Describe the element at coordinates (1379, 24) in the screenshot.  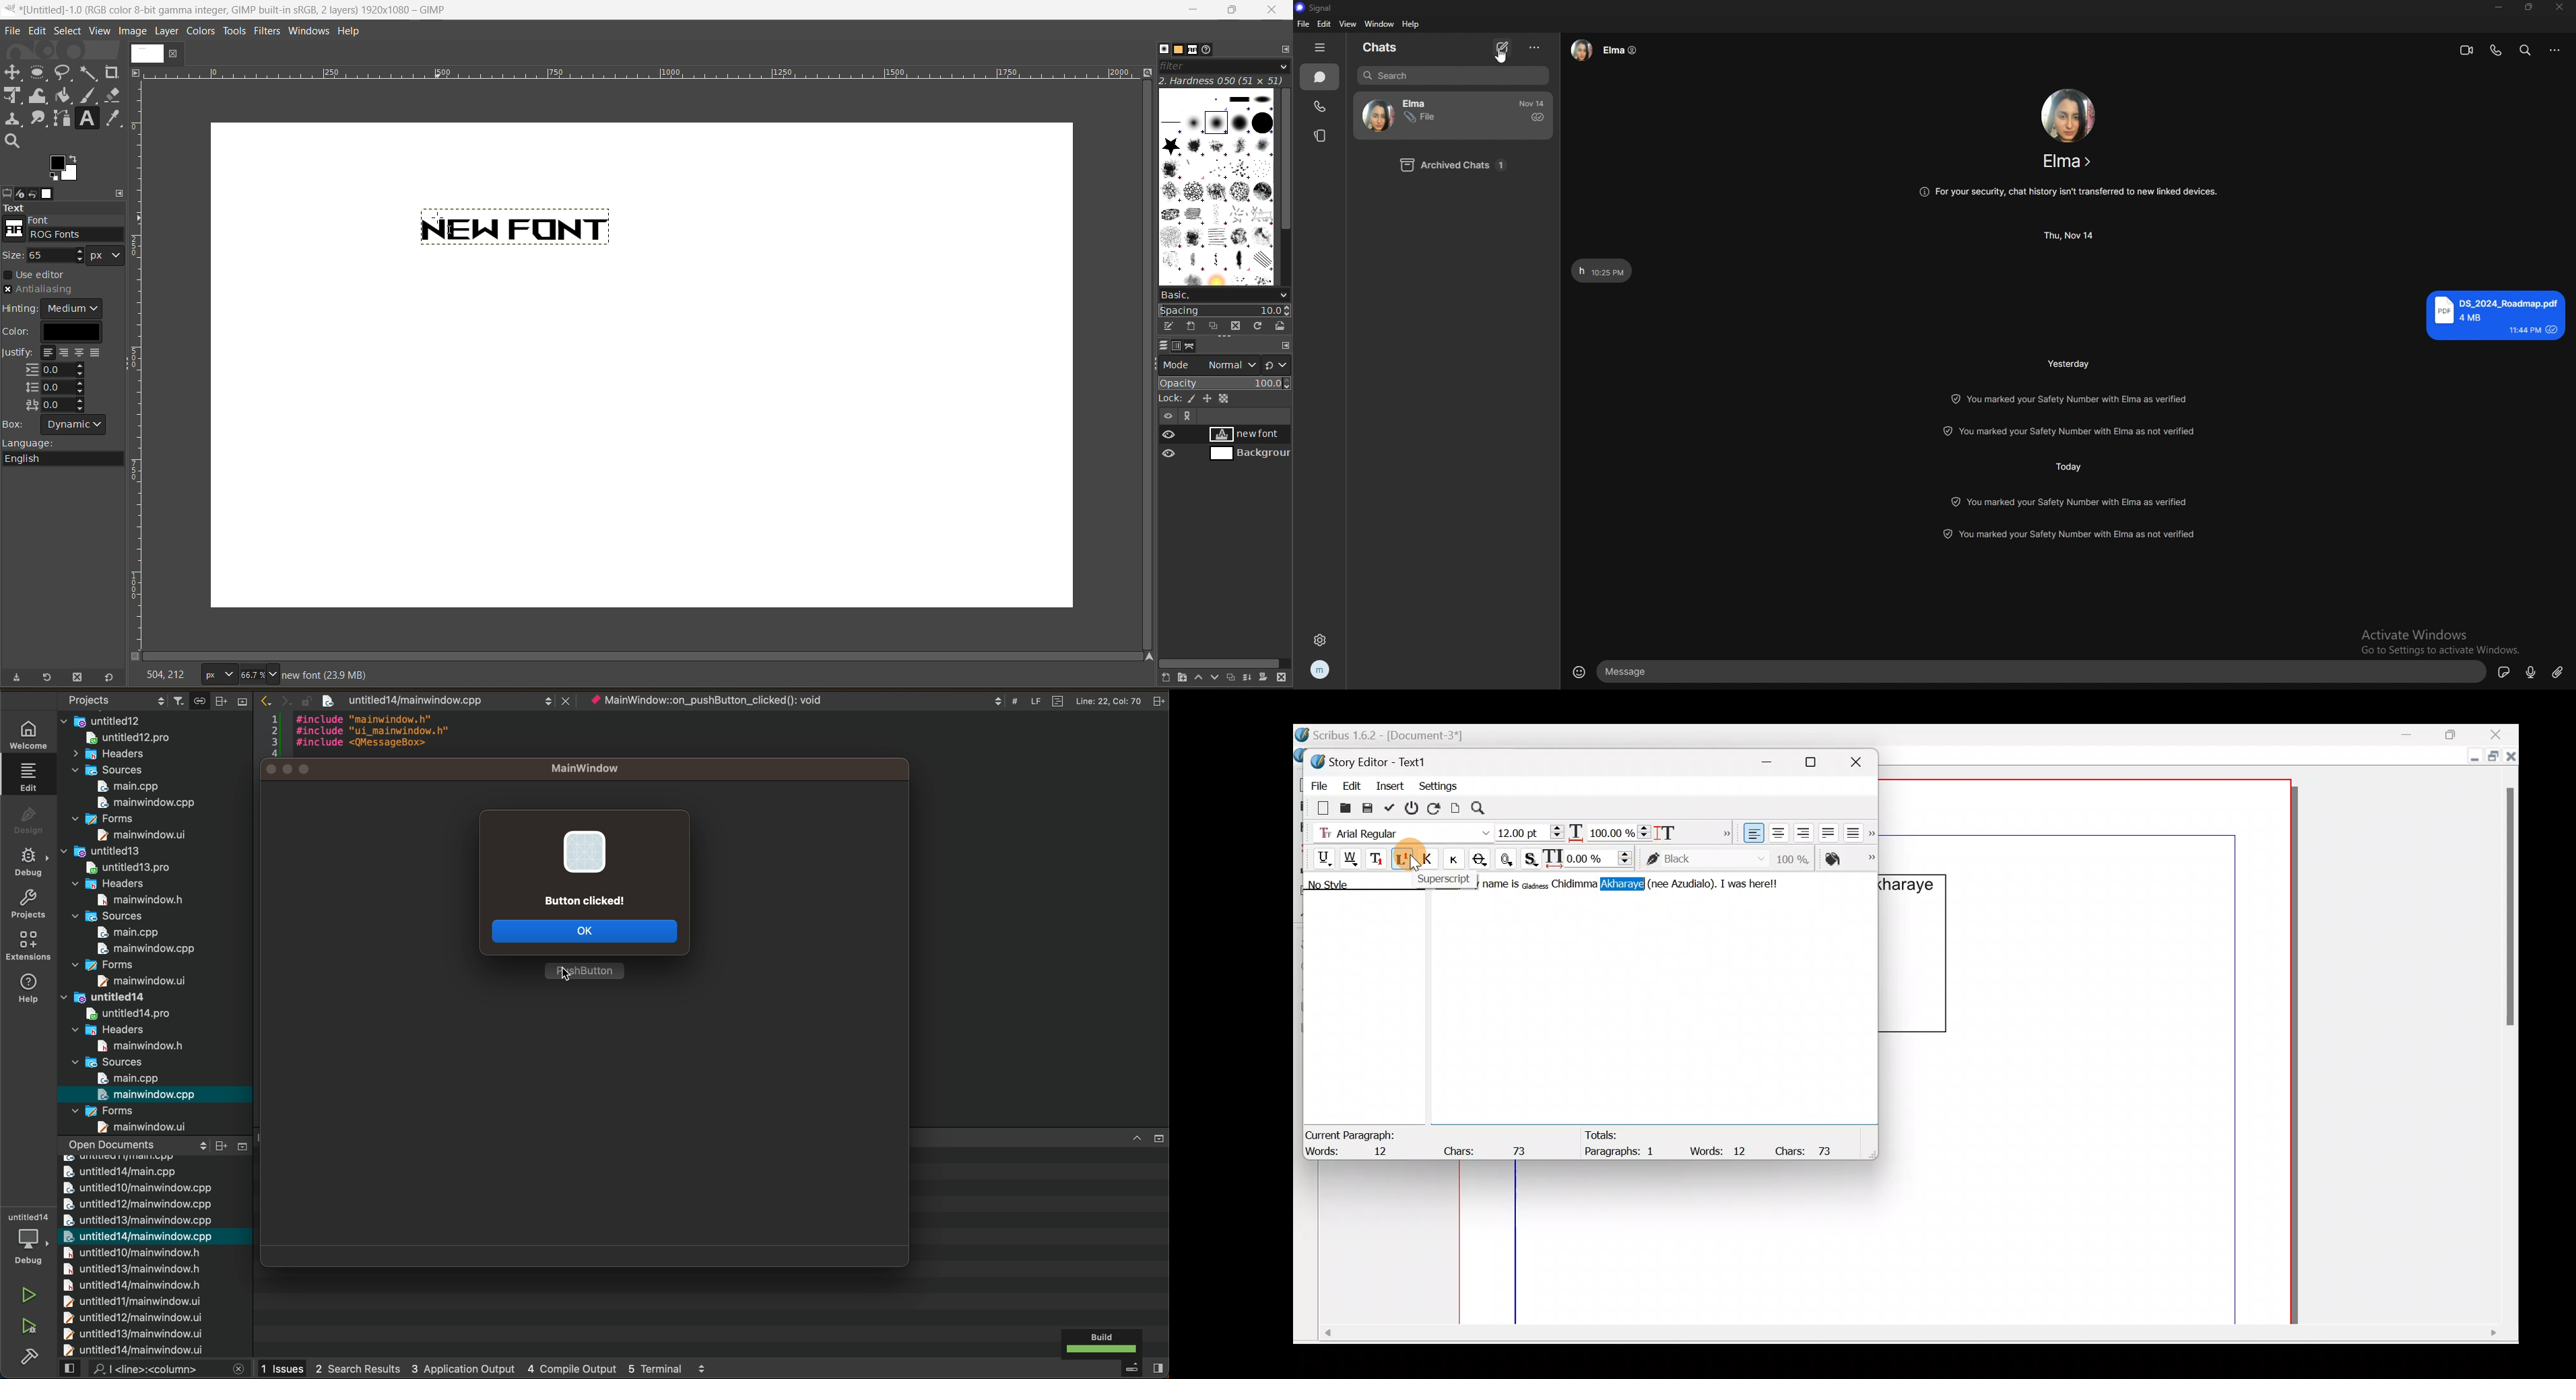
I see `window` at that location.